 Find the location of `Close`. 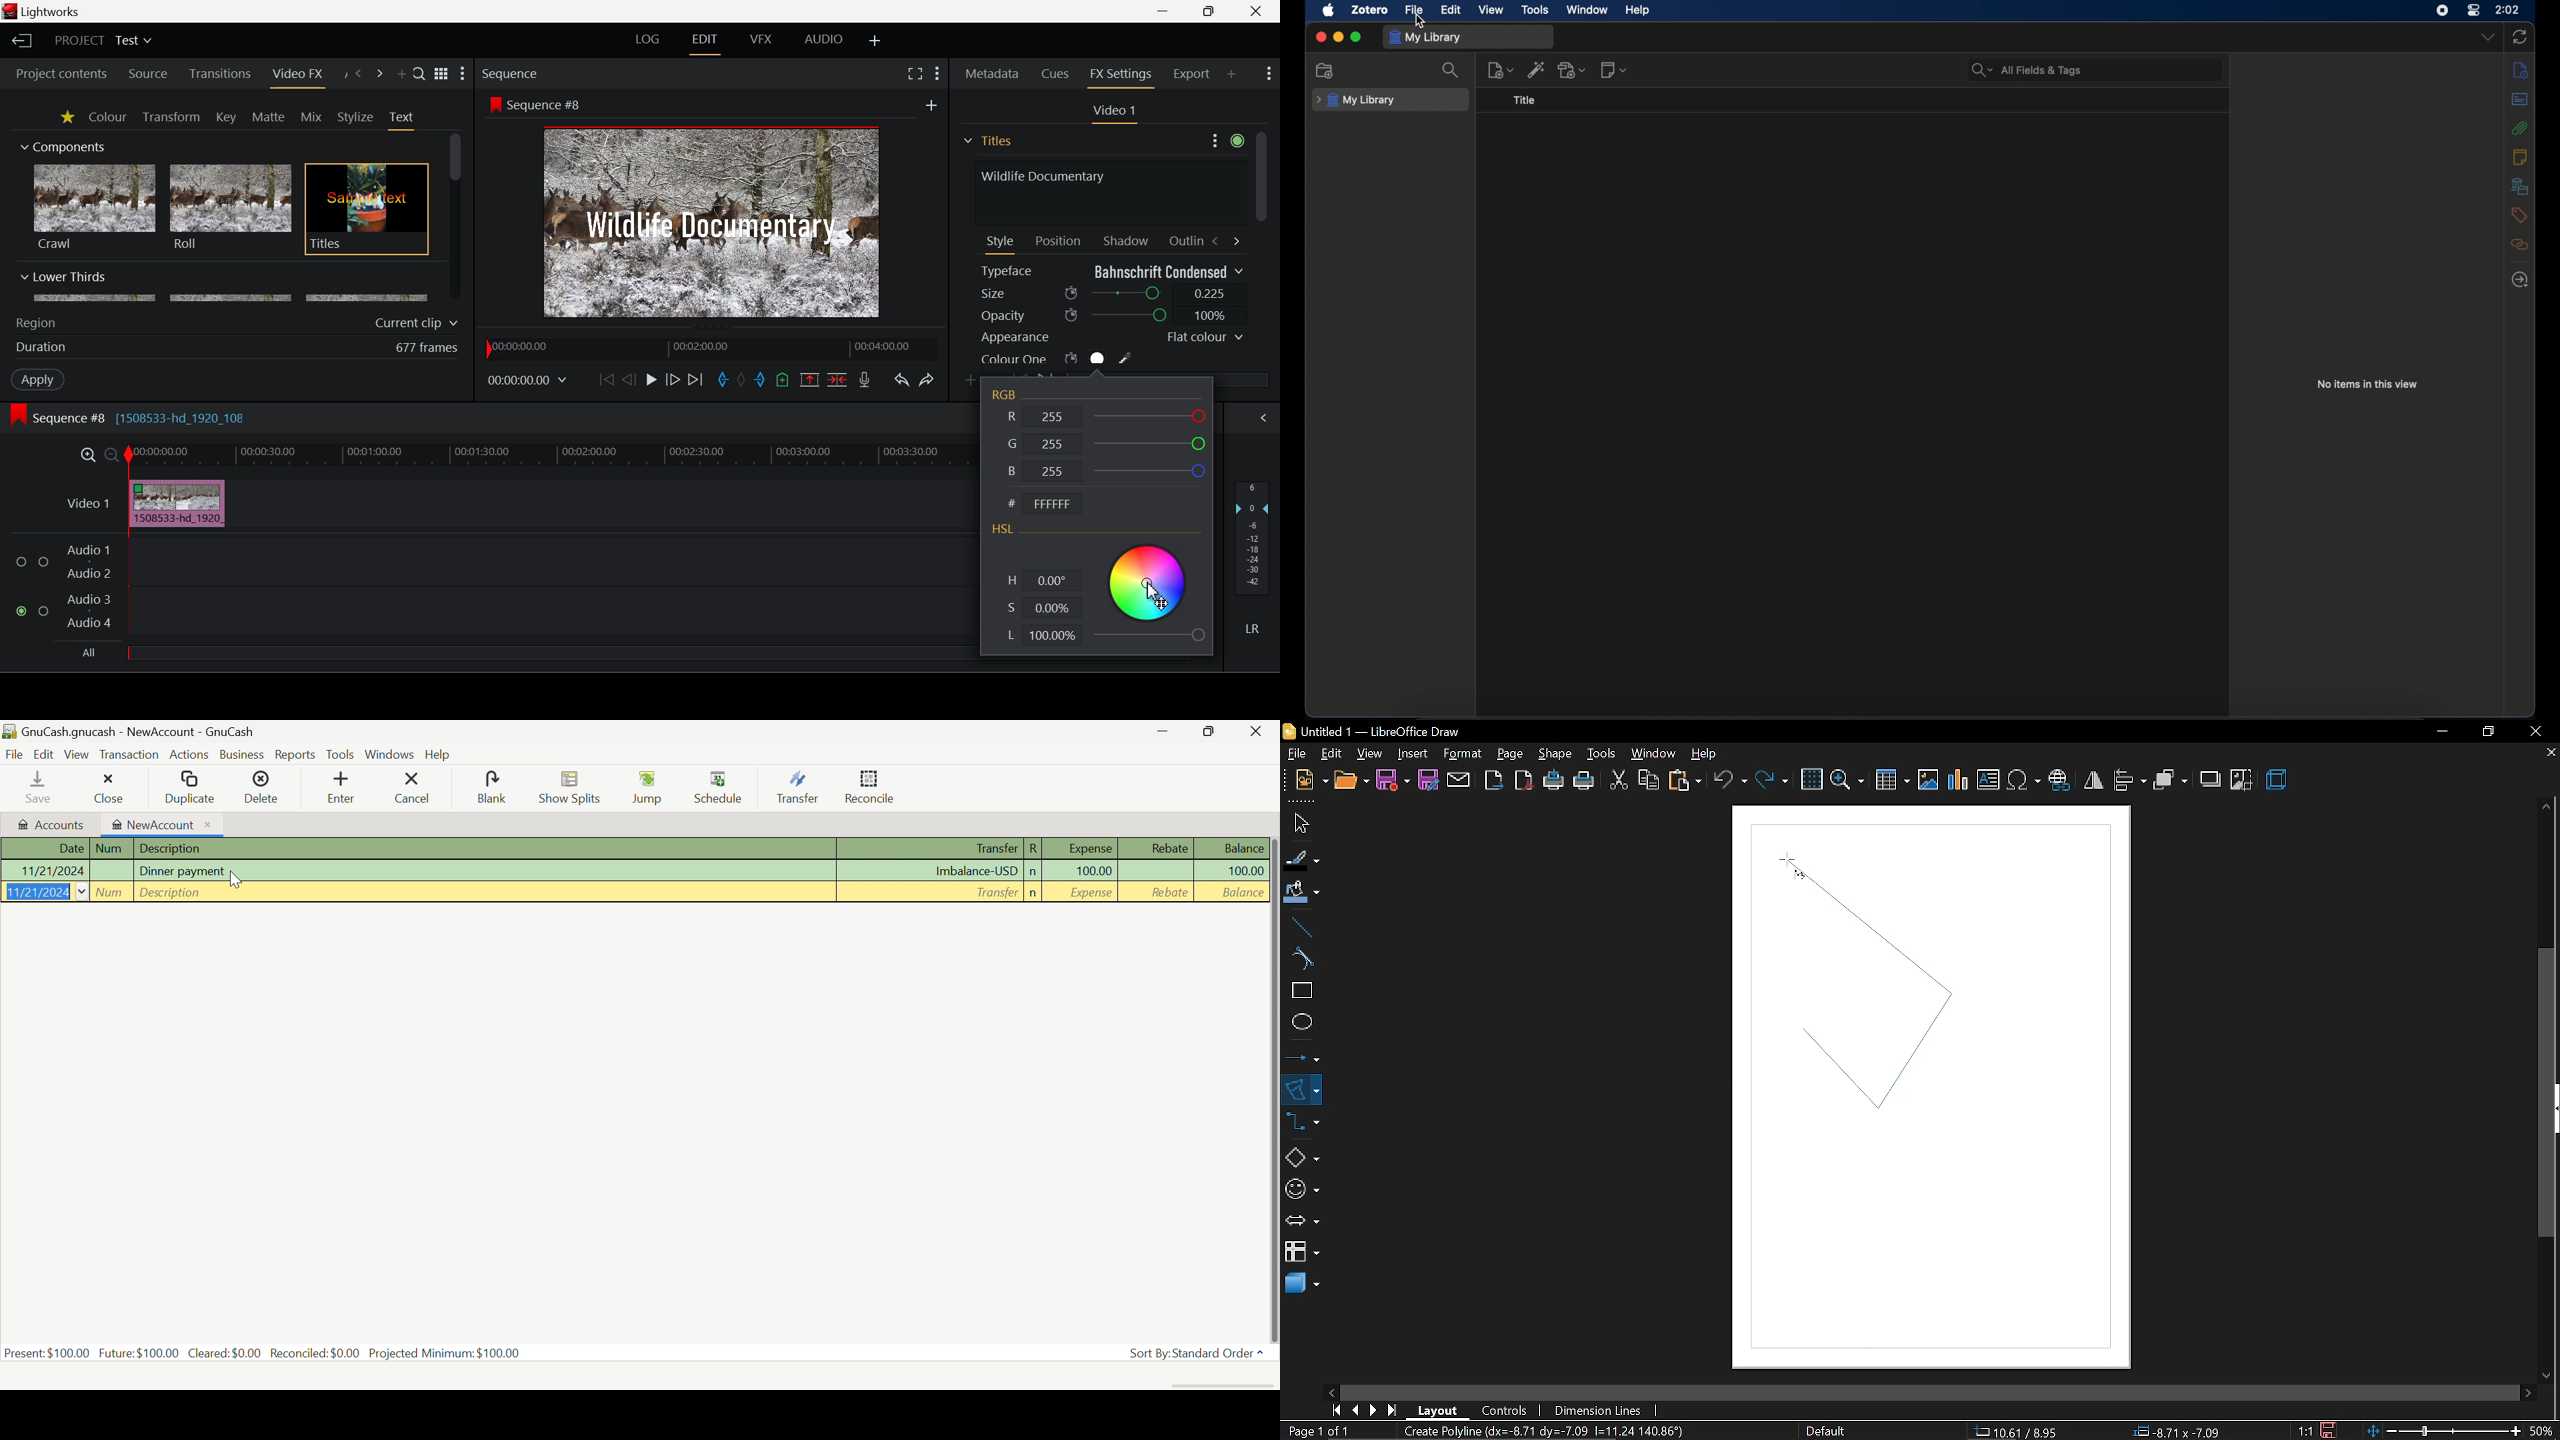

Close is located at coordinates (1254, 733).